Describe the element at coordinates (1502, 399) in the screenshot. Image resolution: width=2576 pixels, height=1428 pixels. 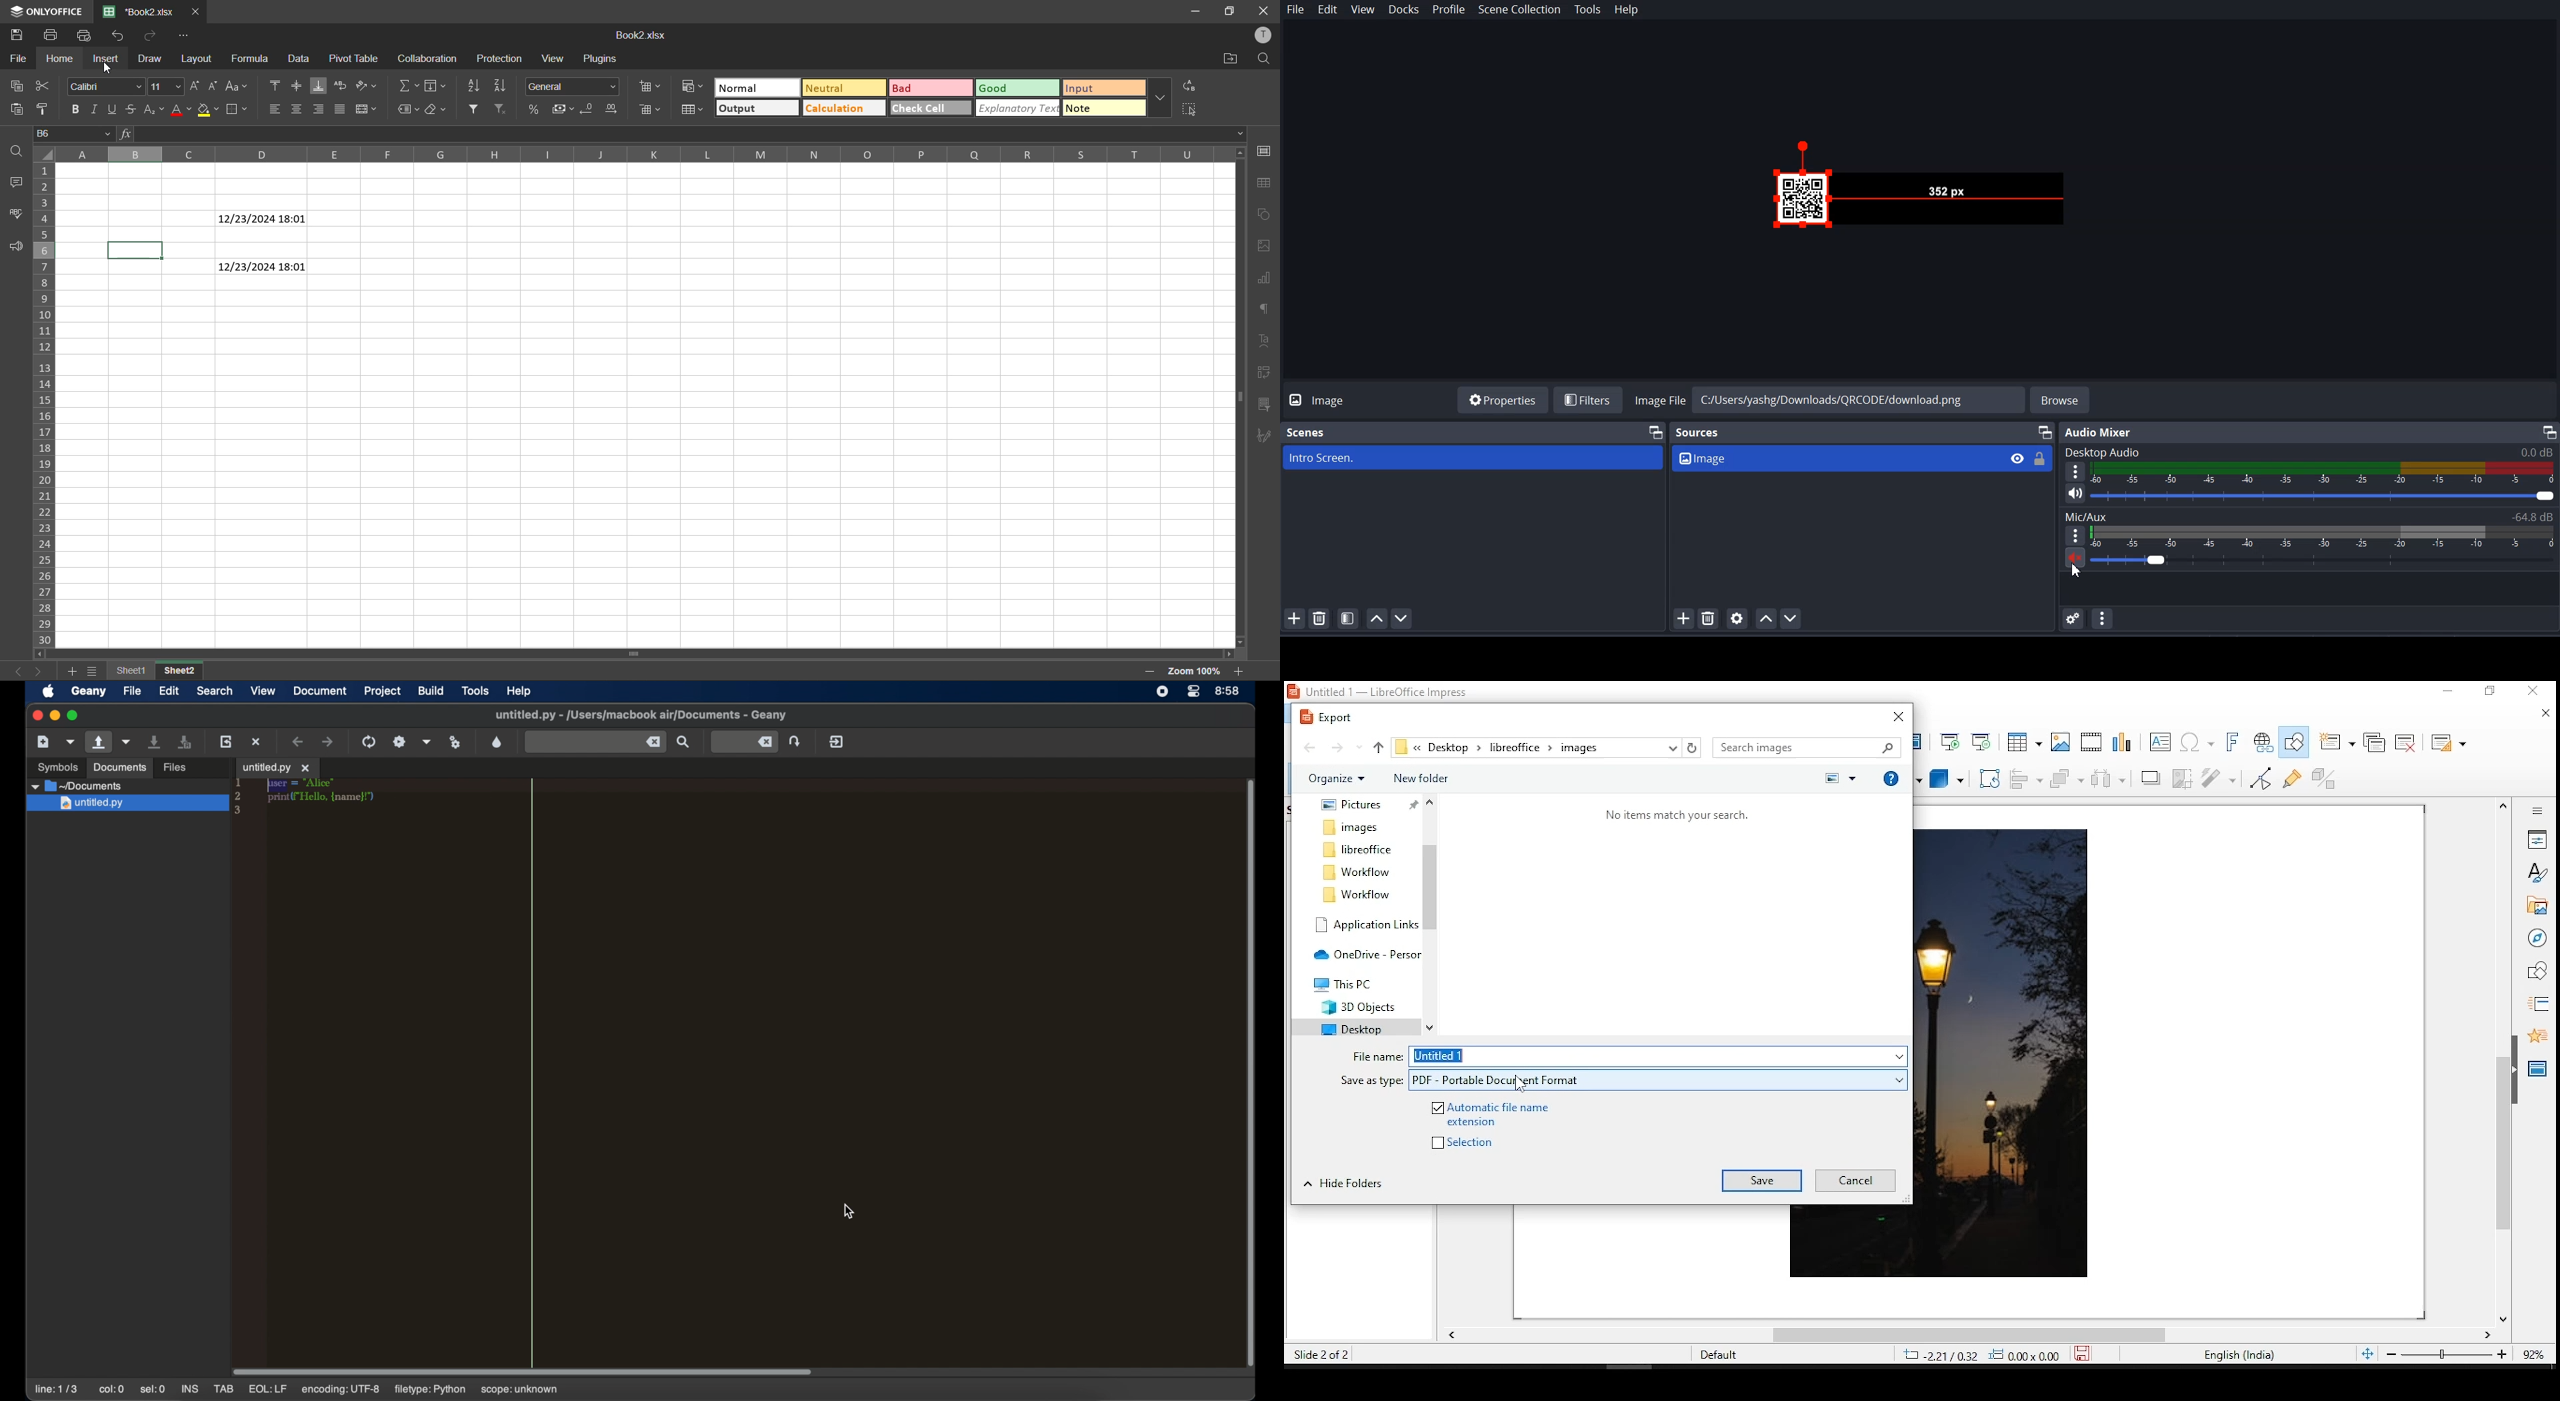
I see `Properties` at that location.